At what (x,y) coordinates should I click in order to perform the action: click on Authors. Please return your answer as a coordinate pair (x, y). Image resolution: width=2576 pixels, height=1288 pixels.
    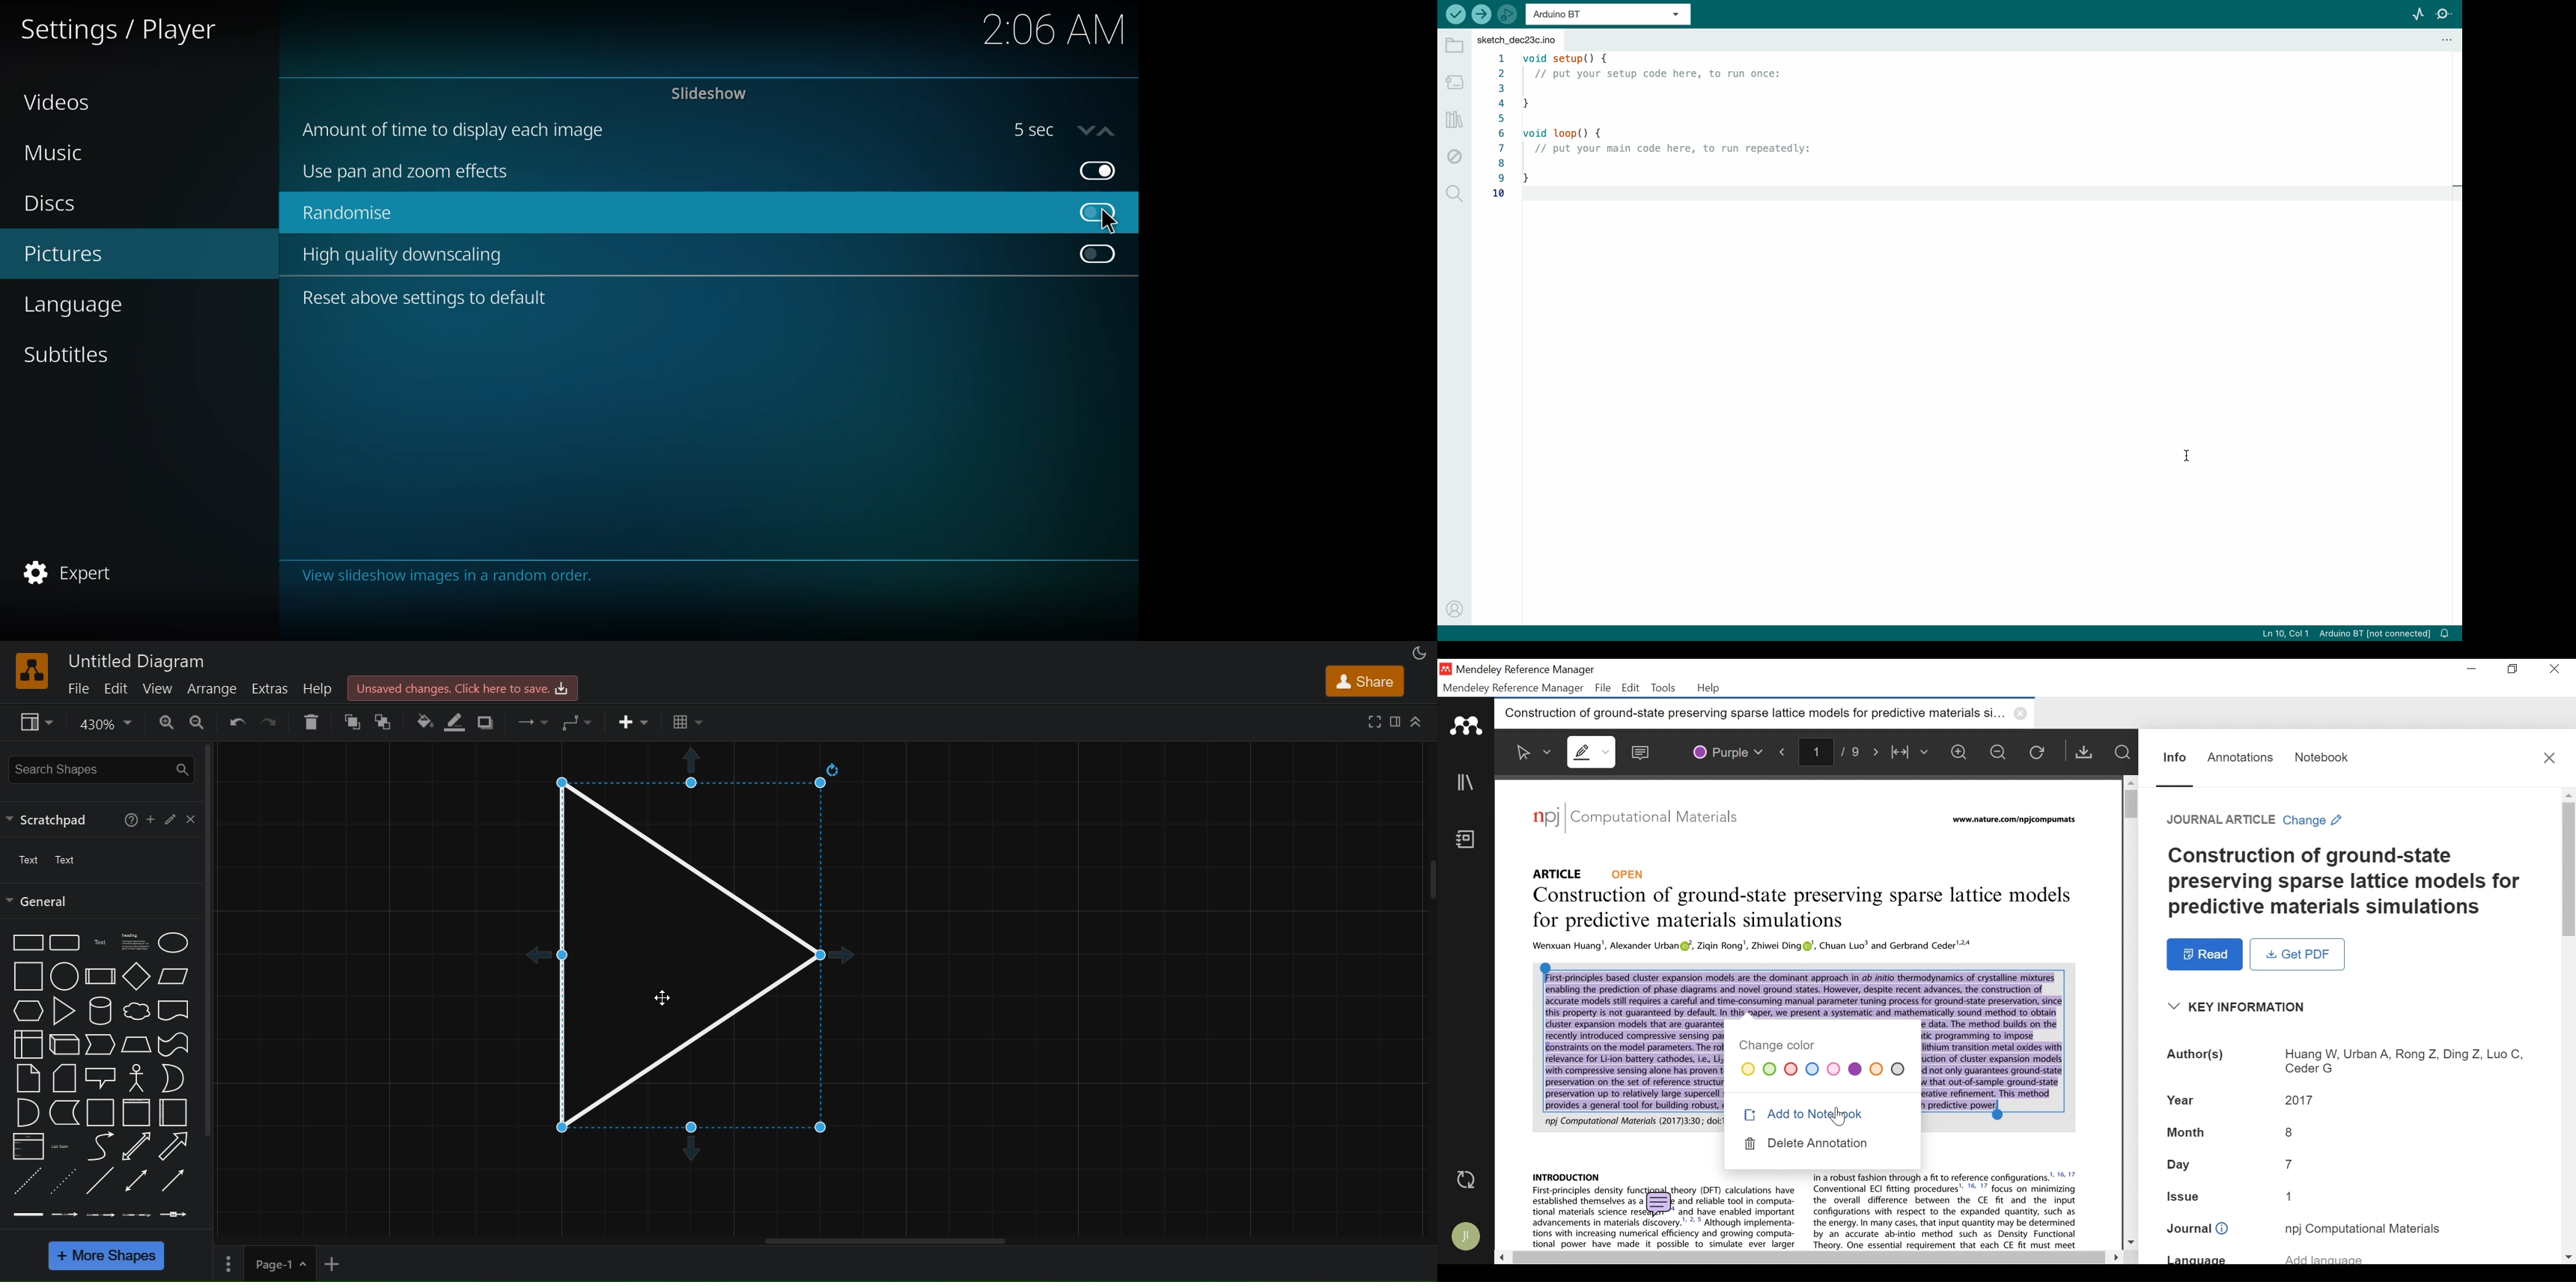
    Looking at the image, I should click on (2403, 1062).